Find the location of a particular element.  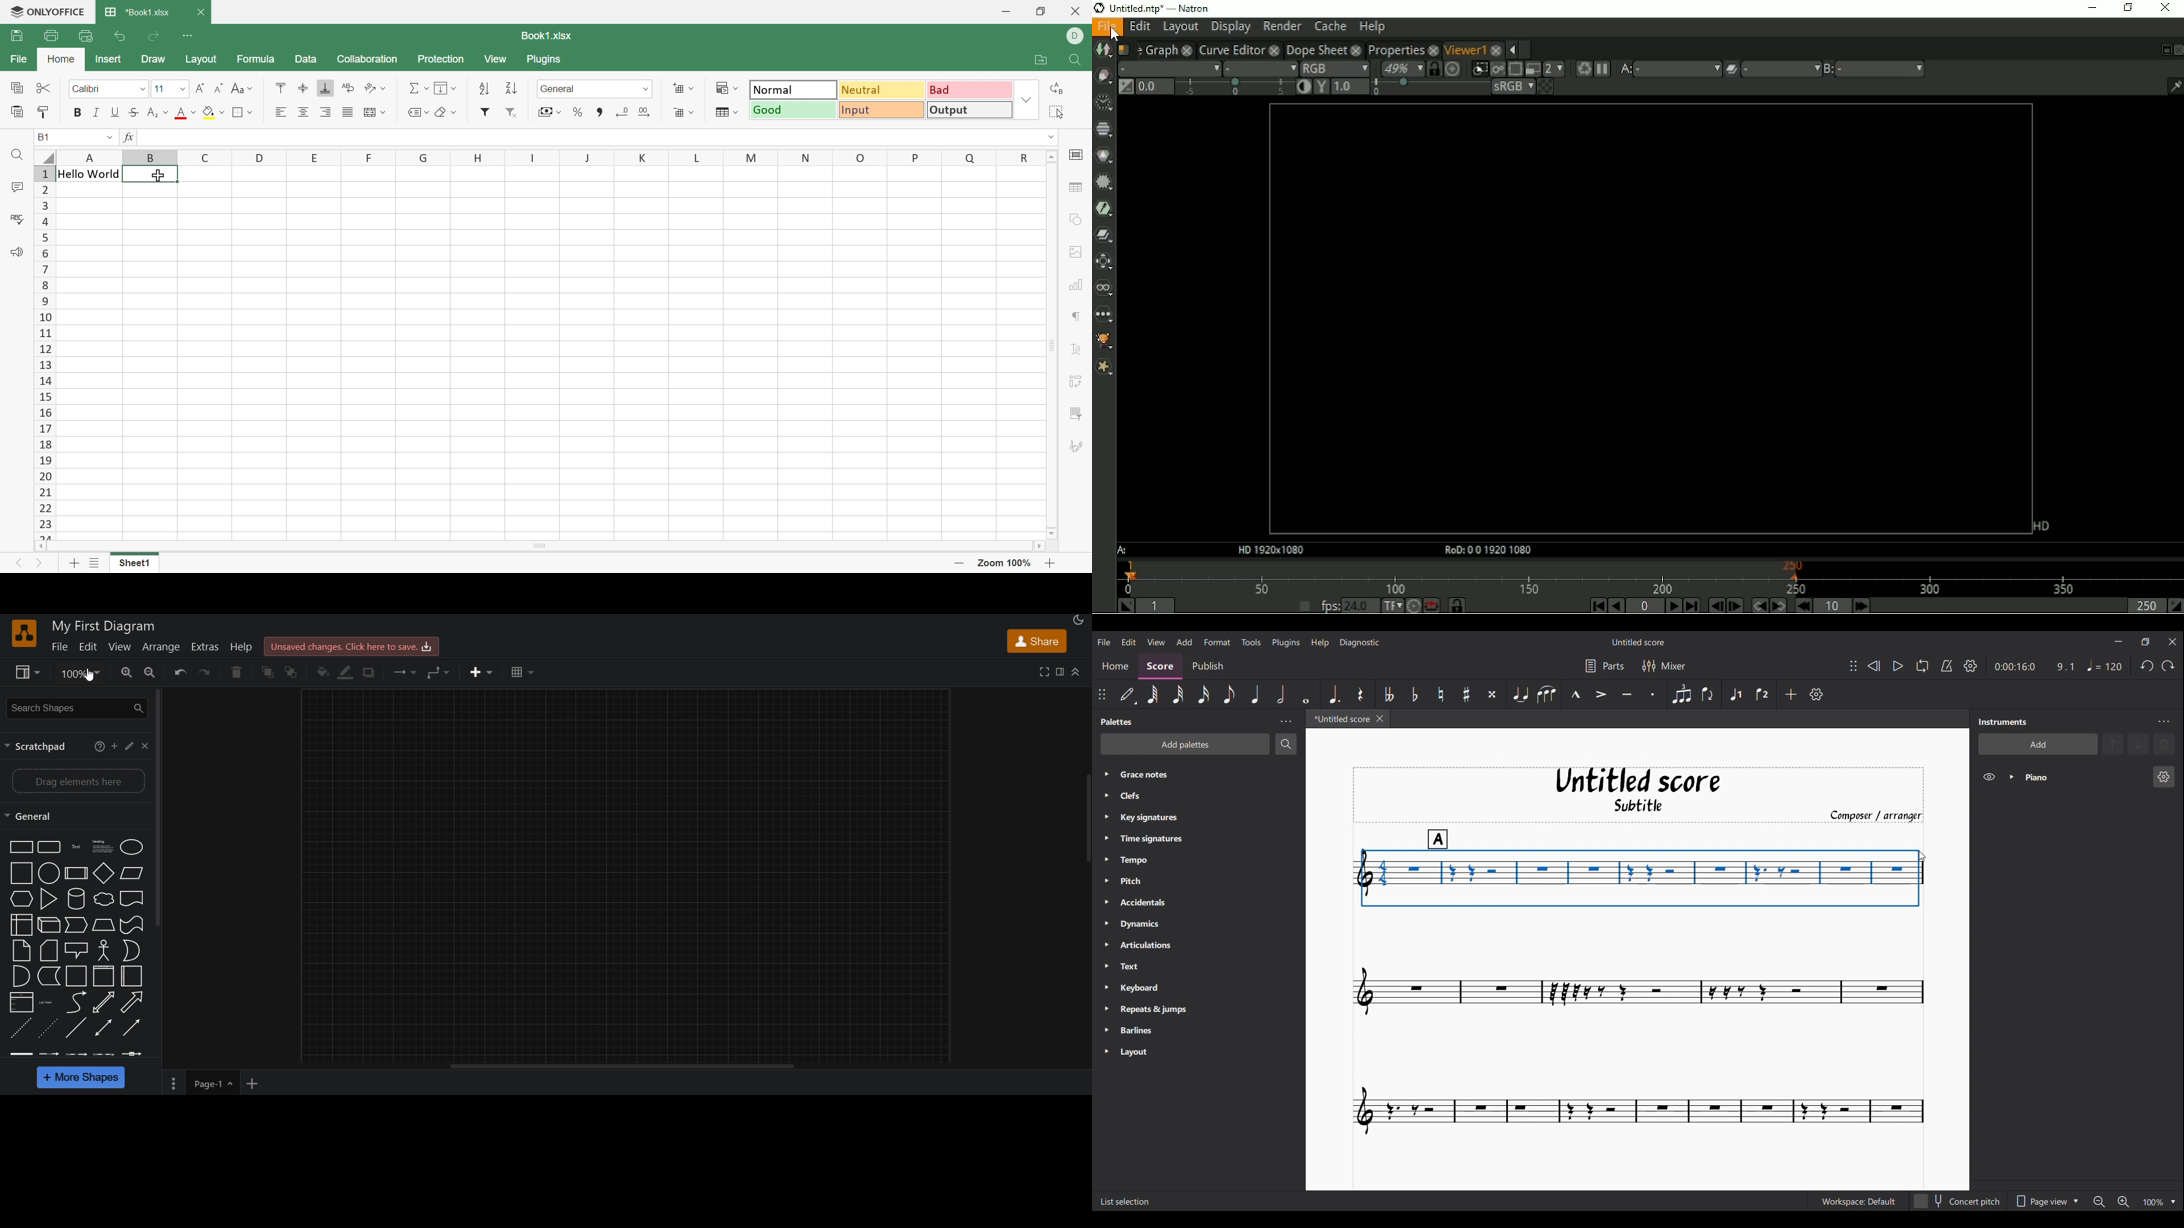

Row numbers is located at coordinates (45, 352).